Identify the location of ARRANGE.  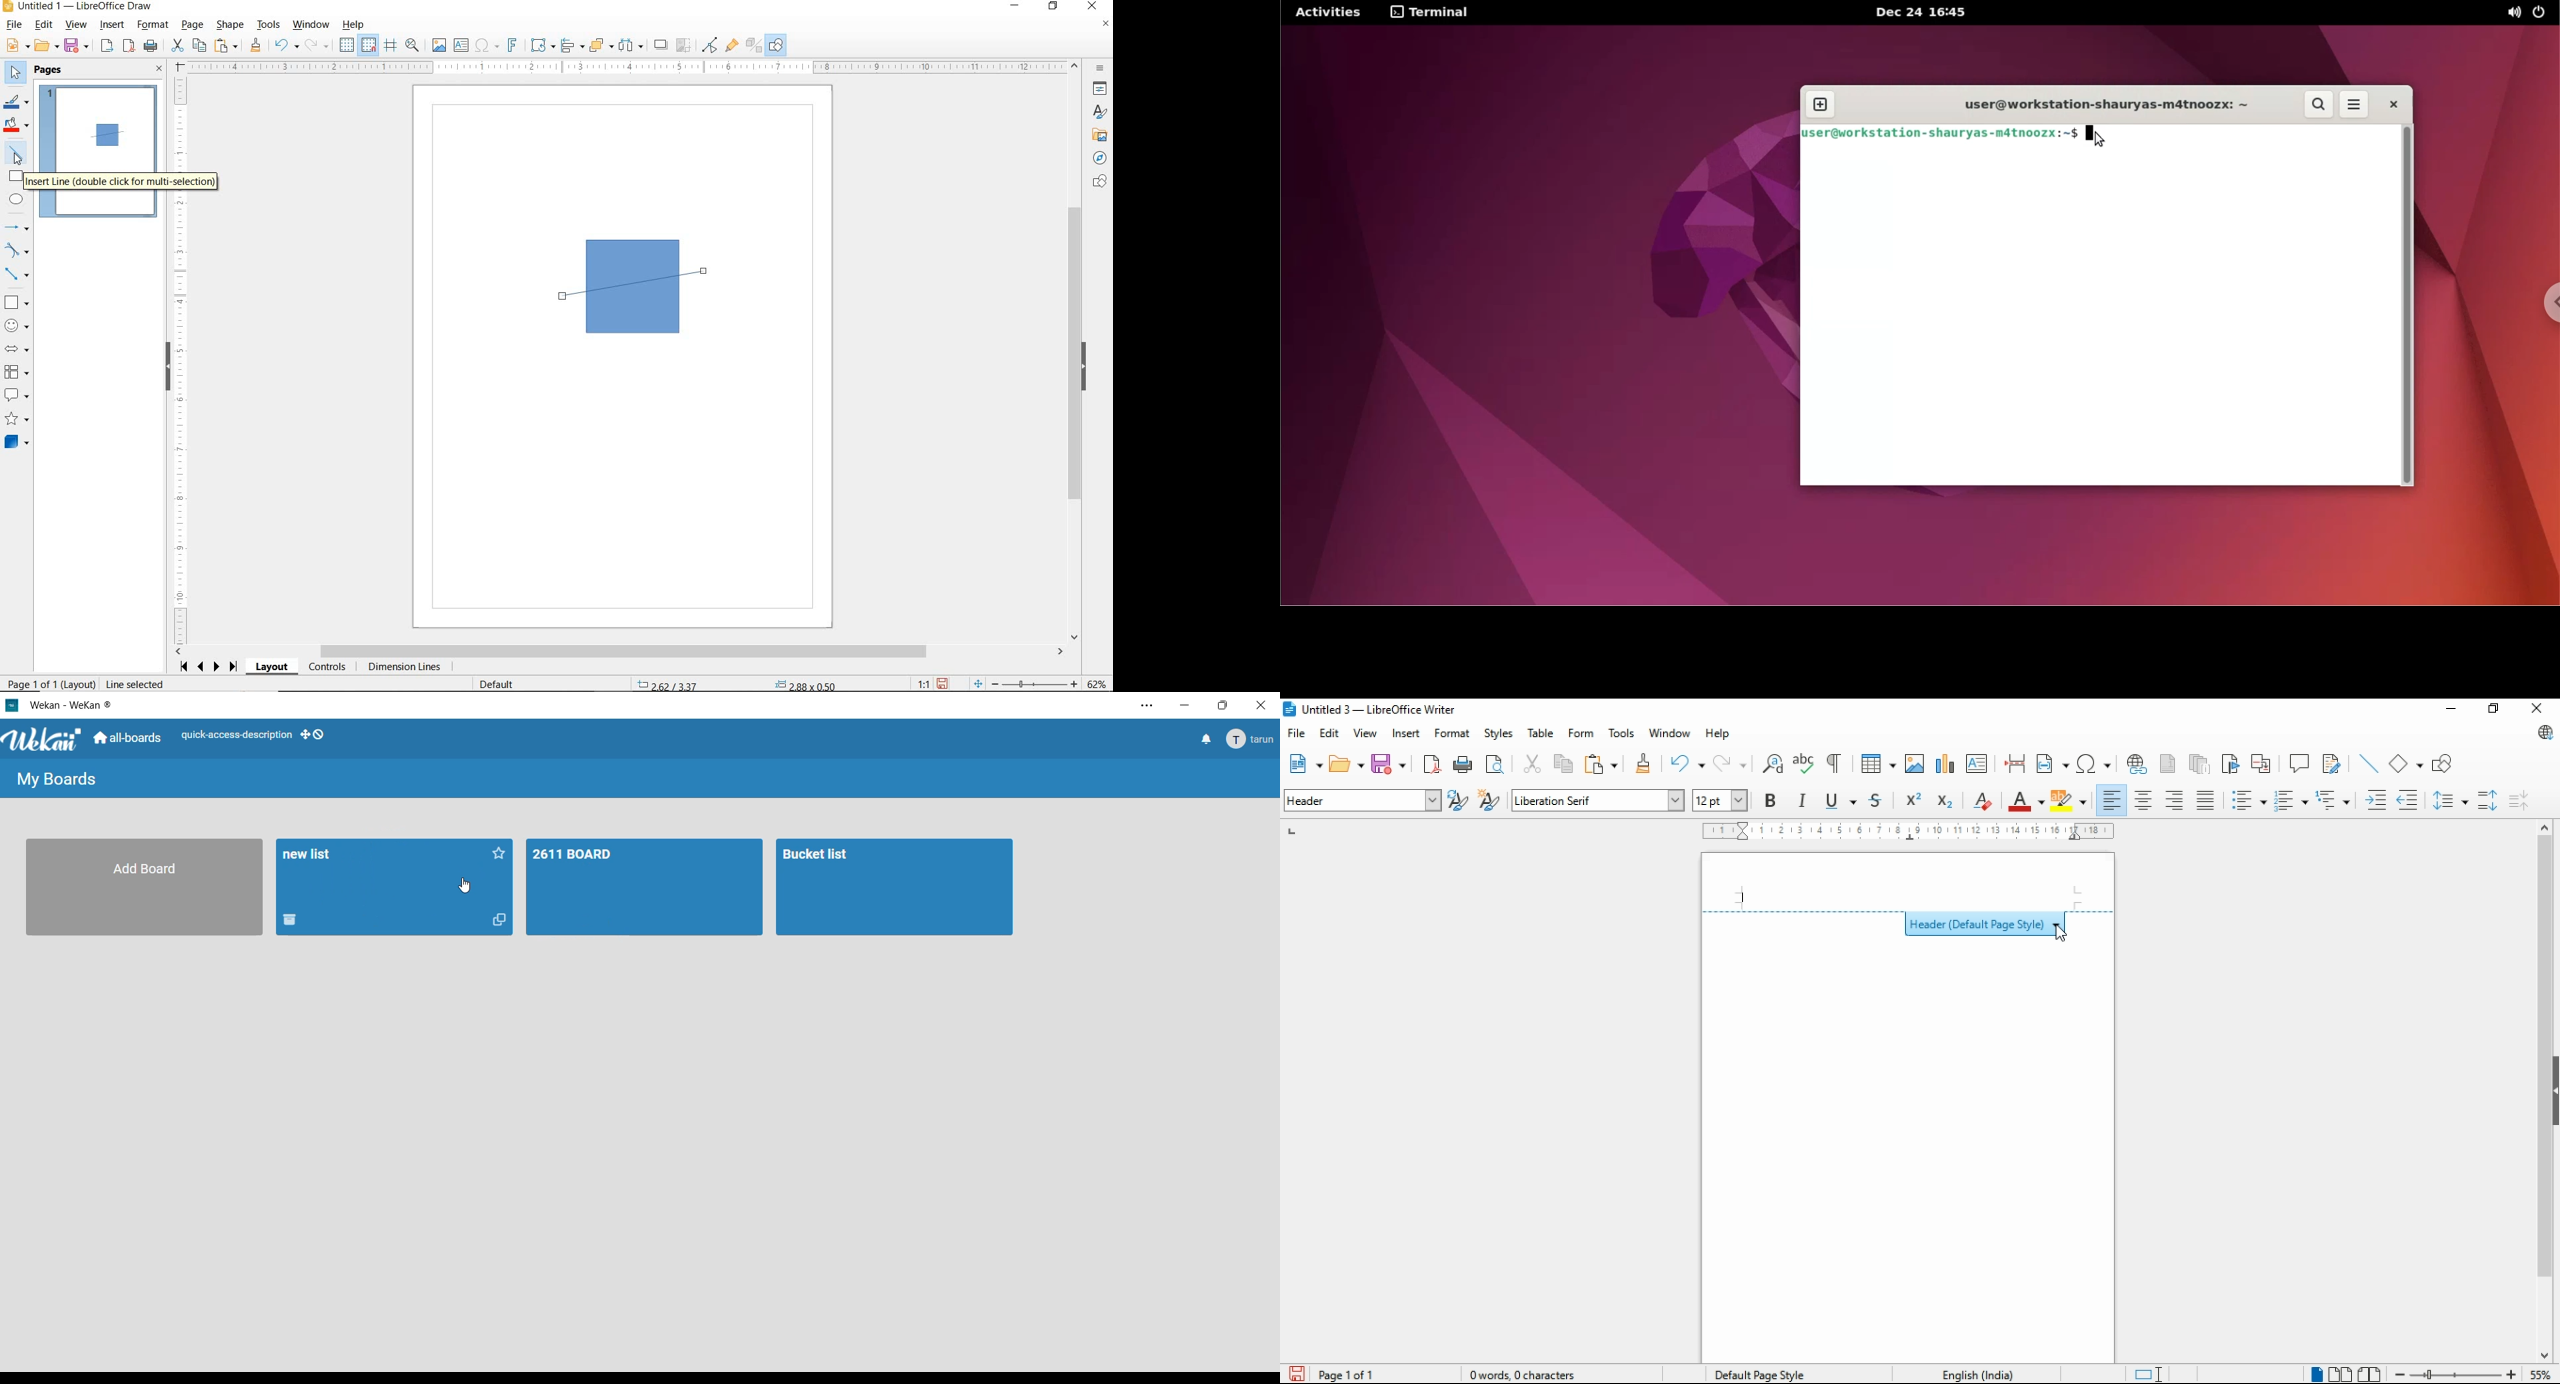
(602, 44).